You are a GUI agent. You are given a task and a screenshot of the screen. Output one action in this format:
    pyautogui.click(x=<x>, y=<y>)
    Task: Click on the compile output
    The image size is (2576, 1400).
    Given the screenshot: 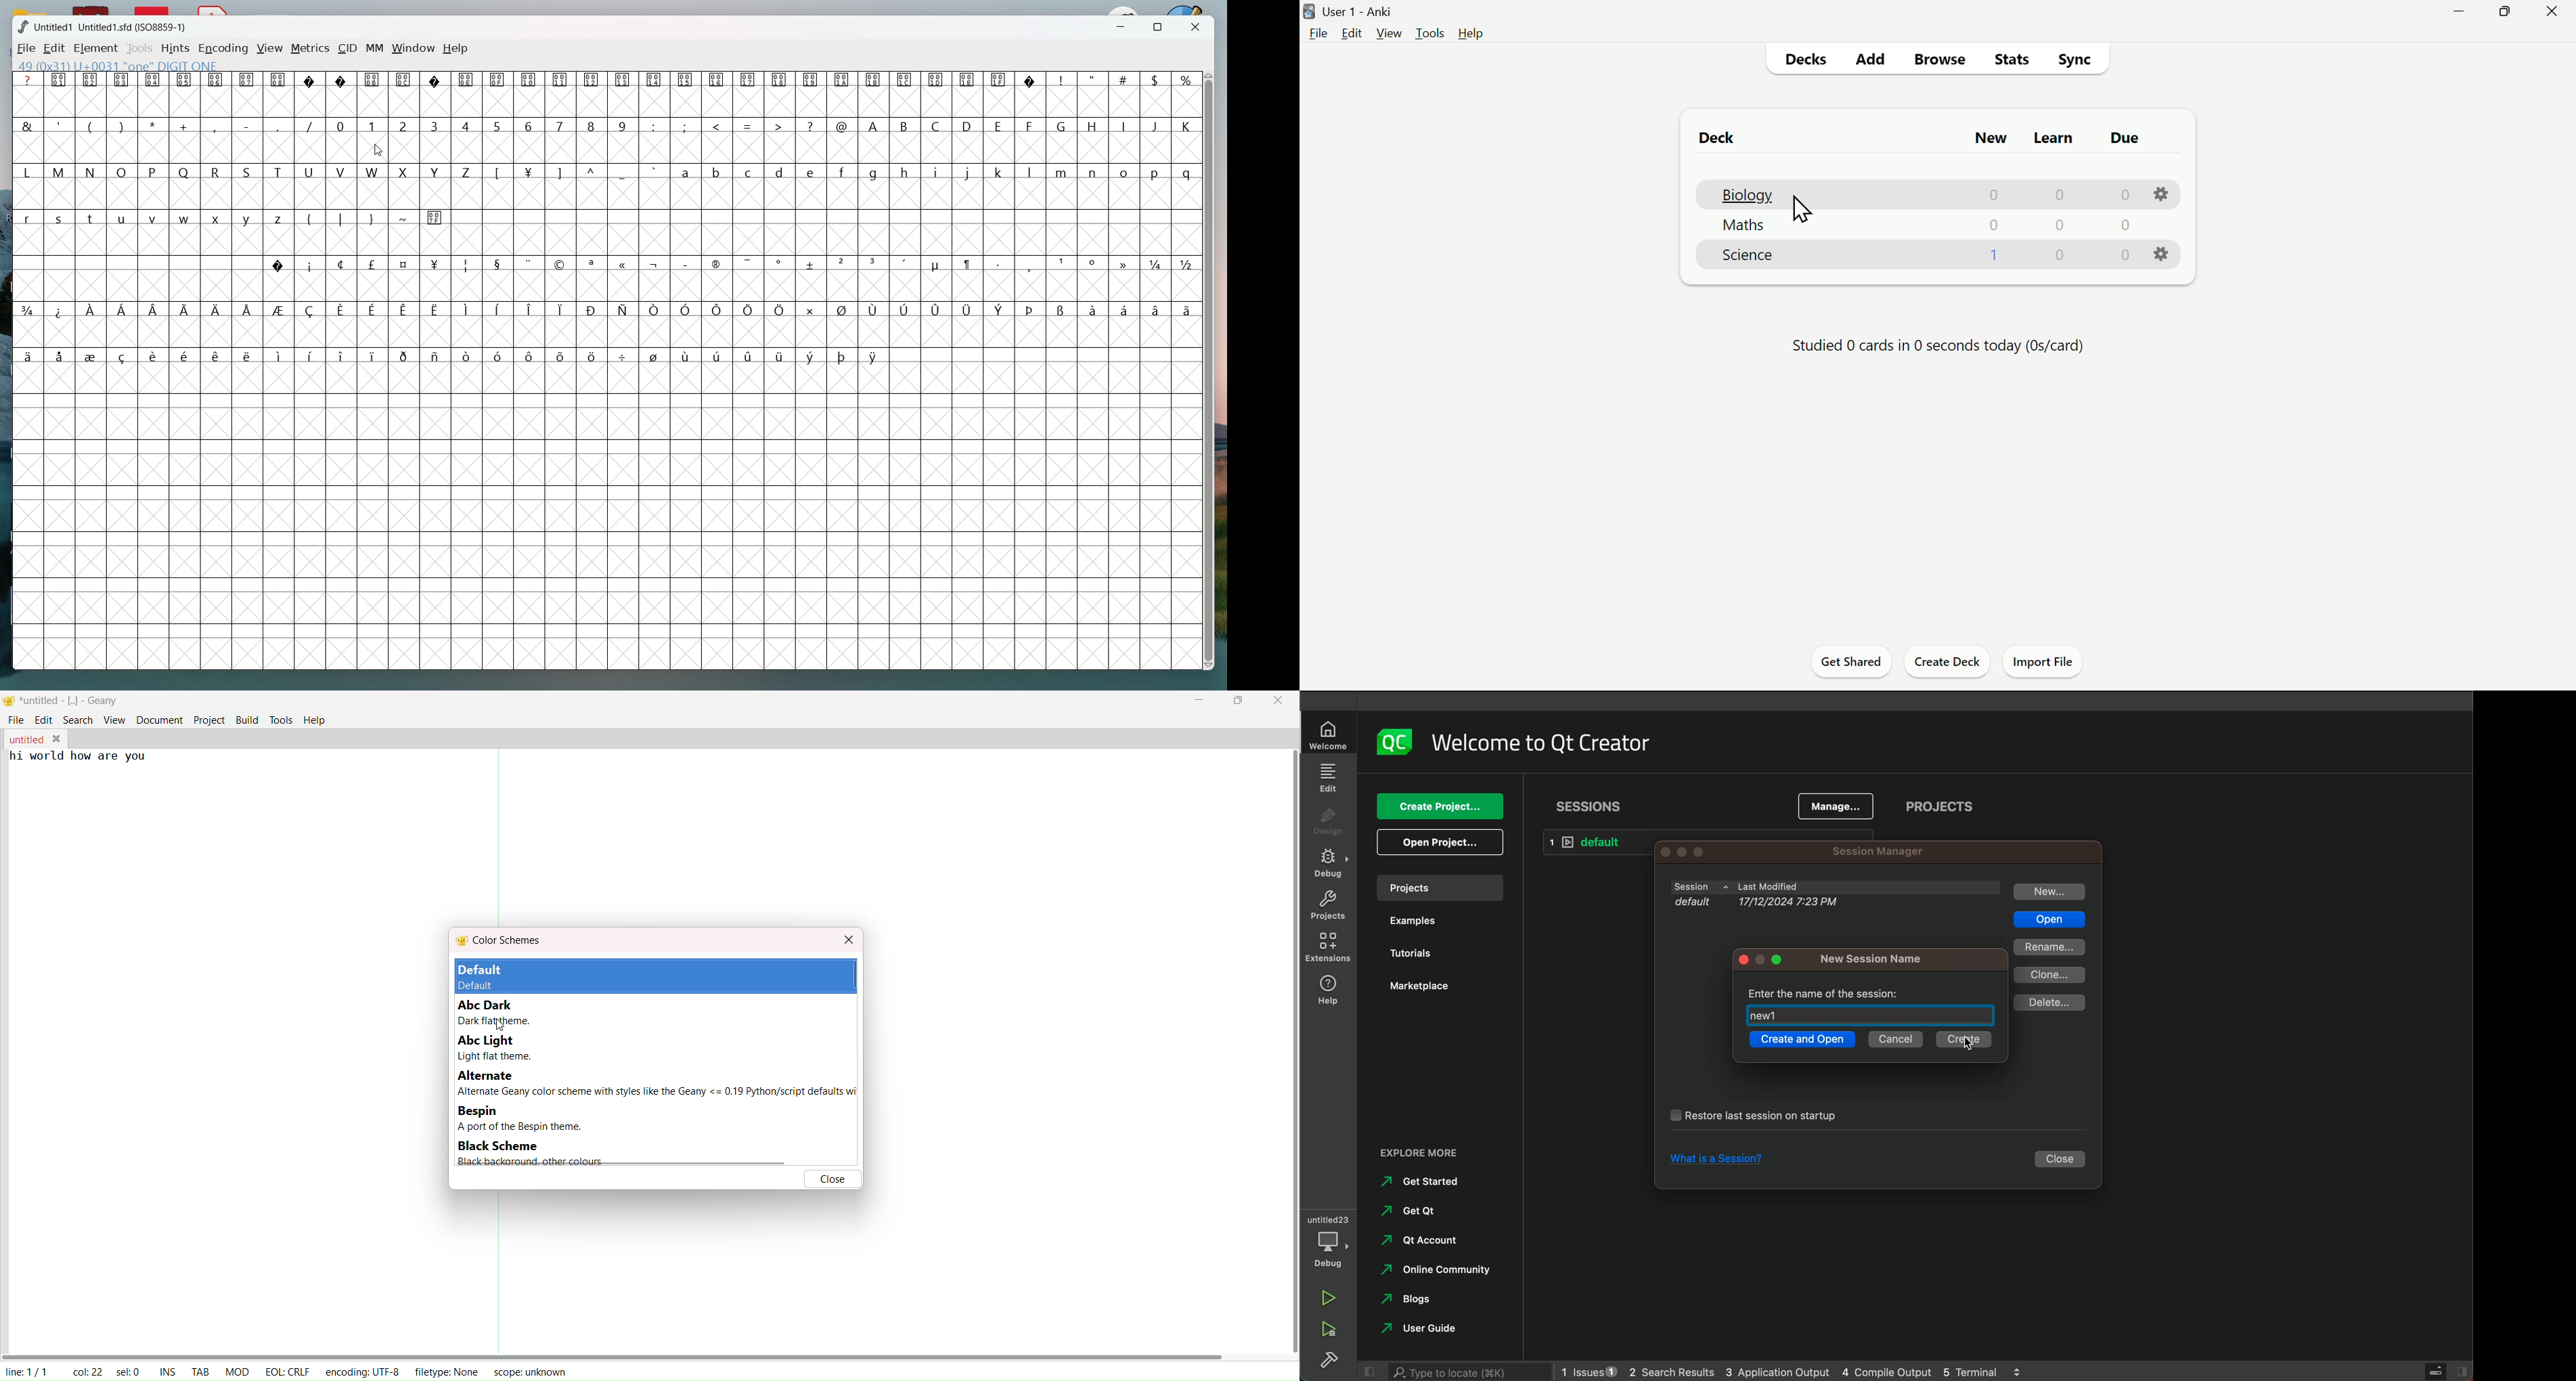 What is the action you would take?
    pyautogui.click(x=1887, y=1370)
    